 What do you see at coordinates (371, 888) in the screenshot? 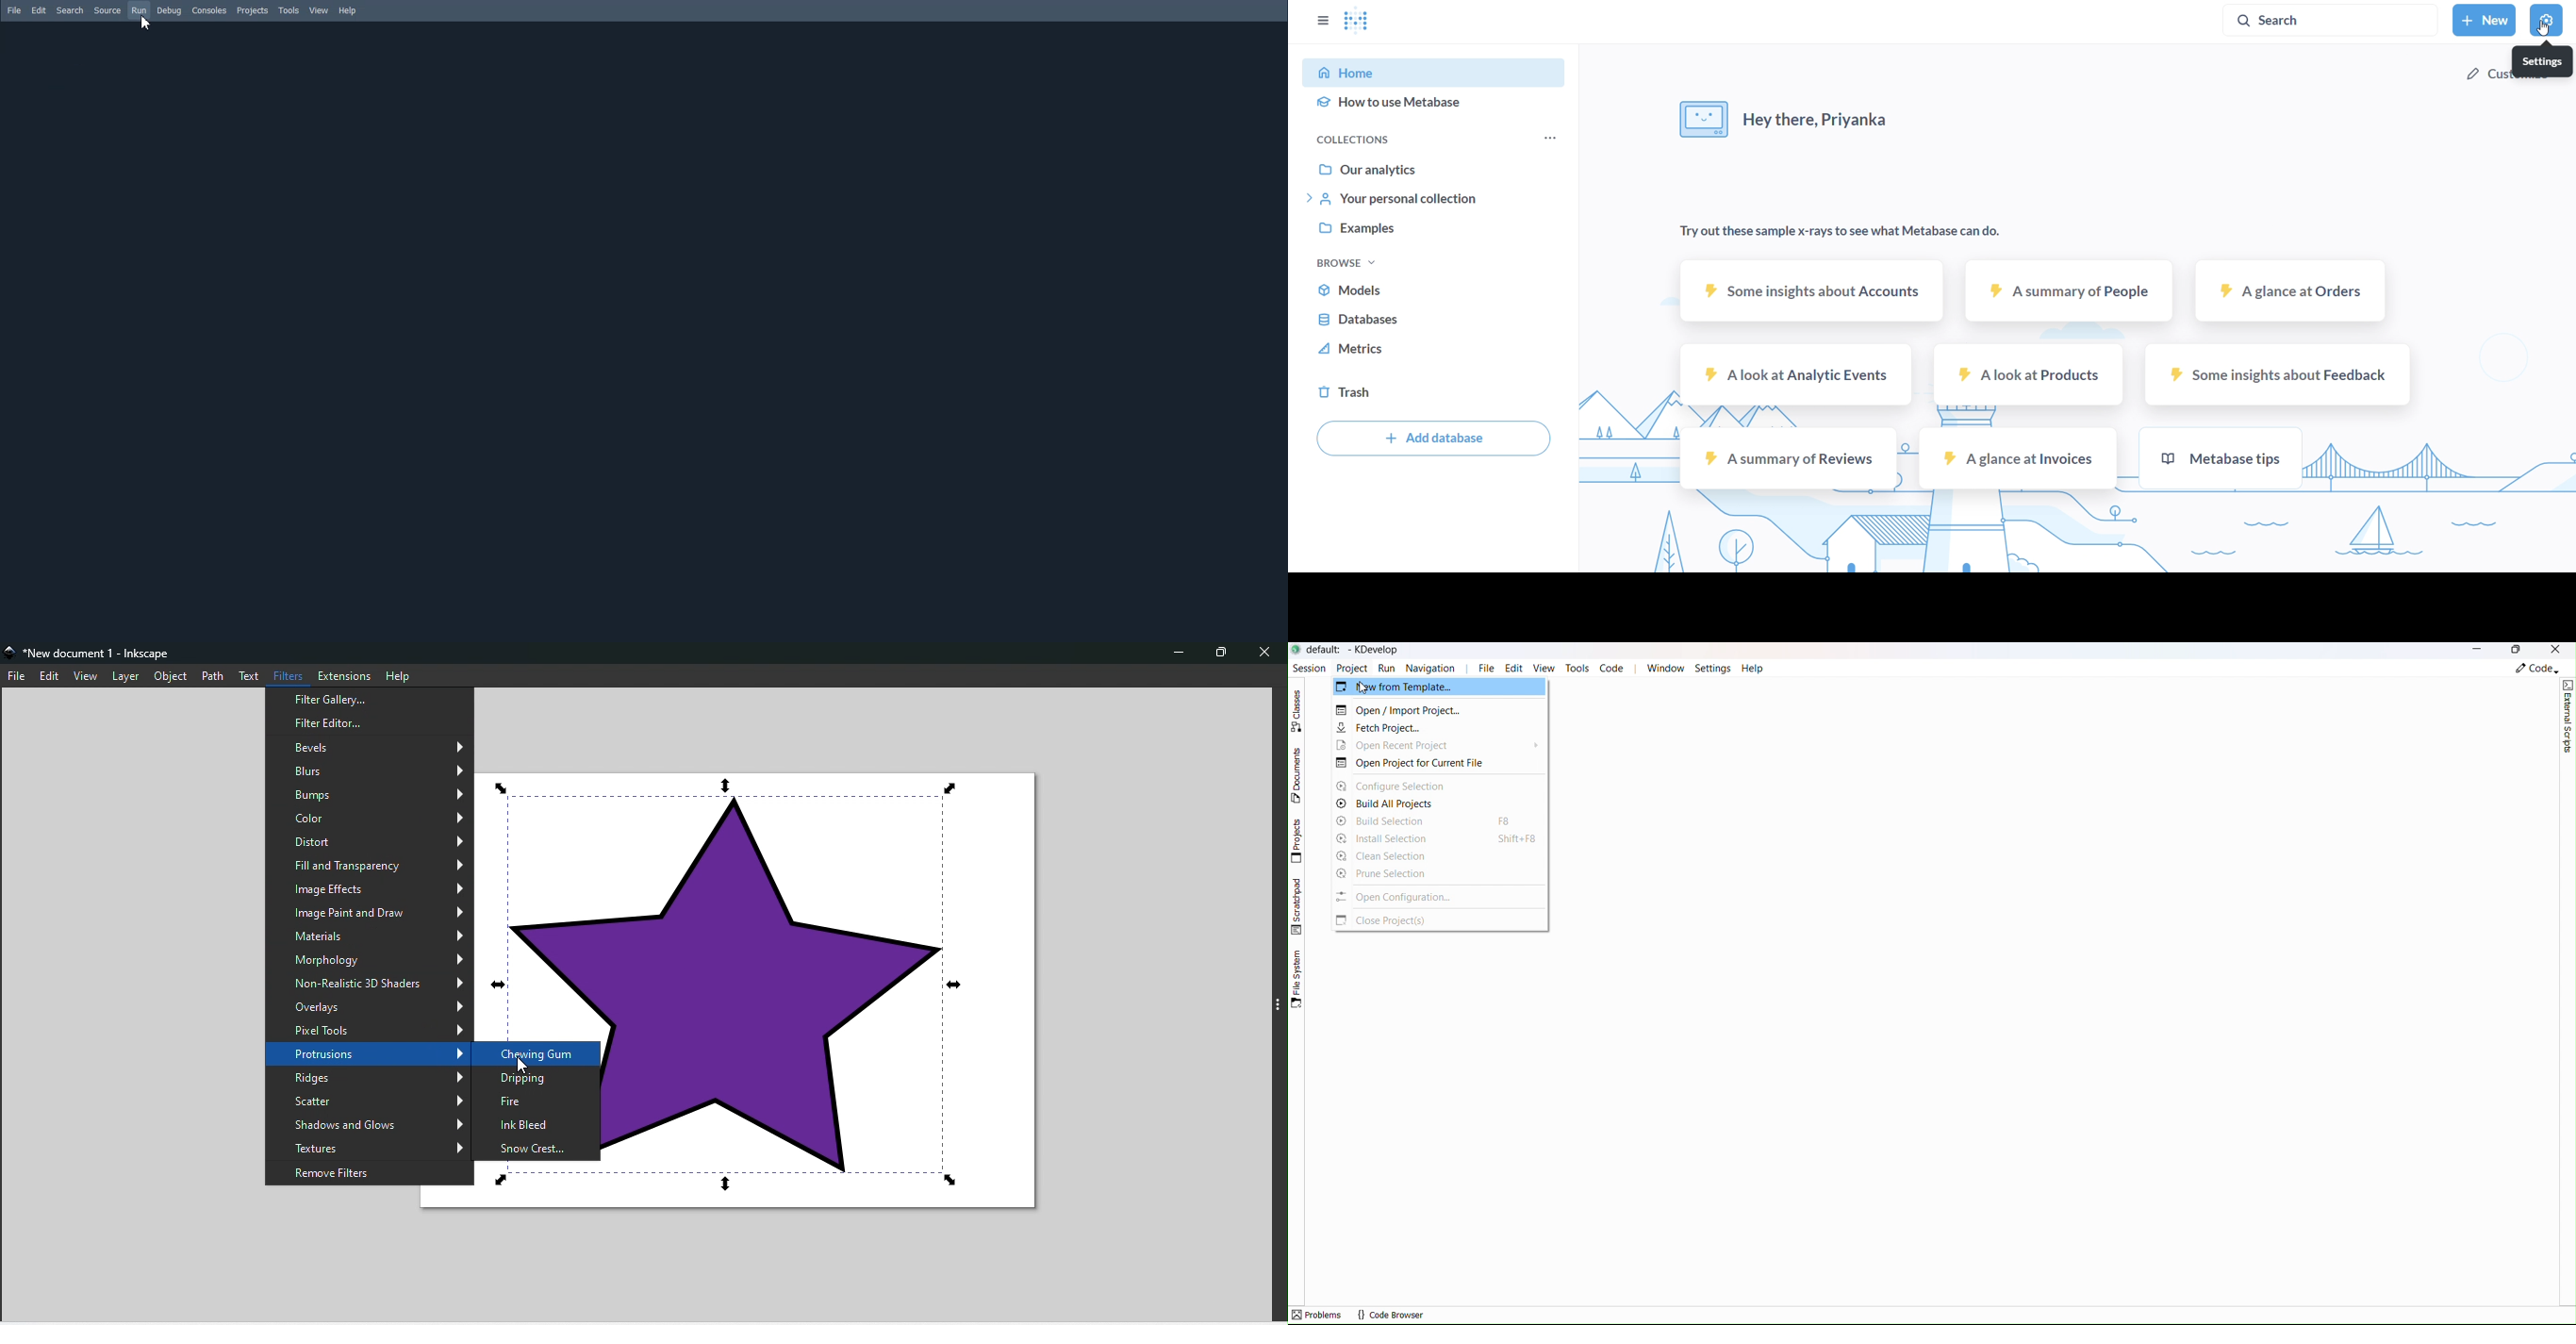
I see `Image effects` at bounding box center [371, 888].